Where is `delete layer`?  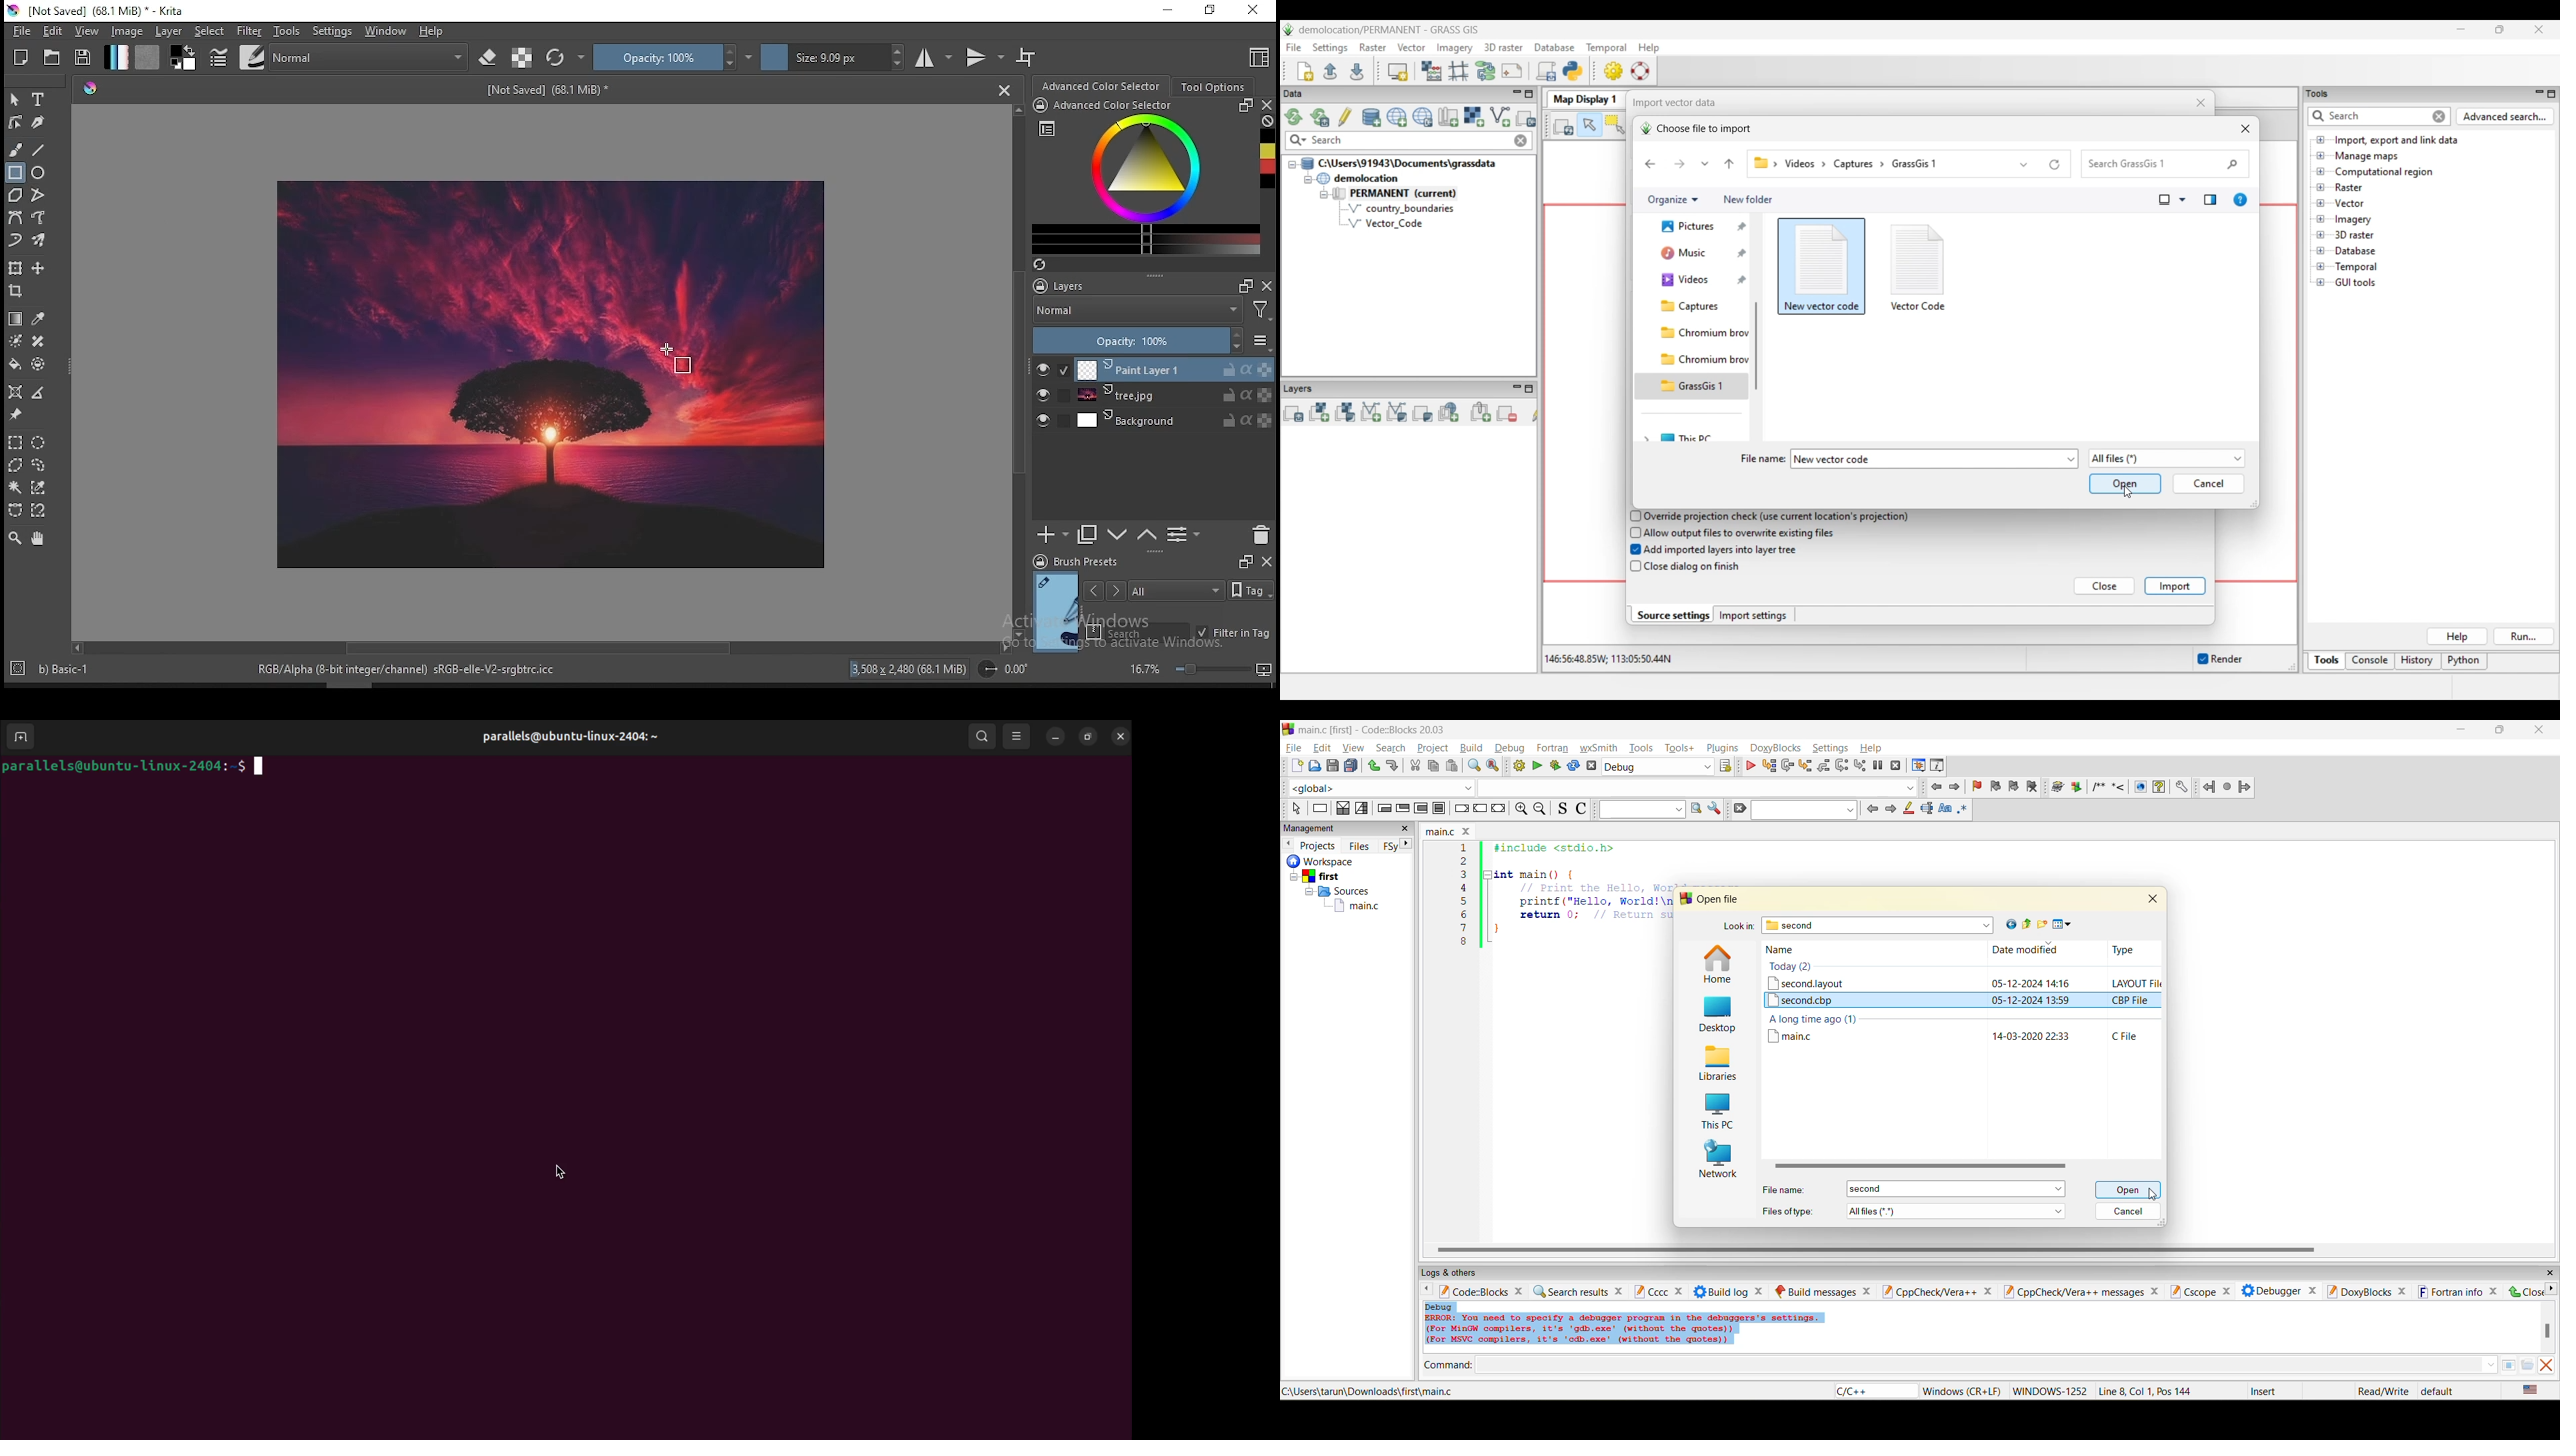
delete layer is located at coordinates (1262, 535).